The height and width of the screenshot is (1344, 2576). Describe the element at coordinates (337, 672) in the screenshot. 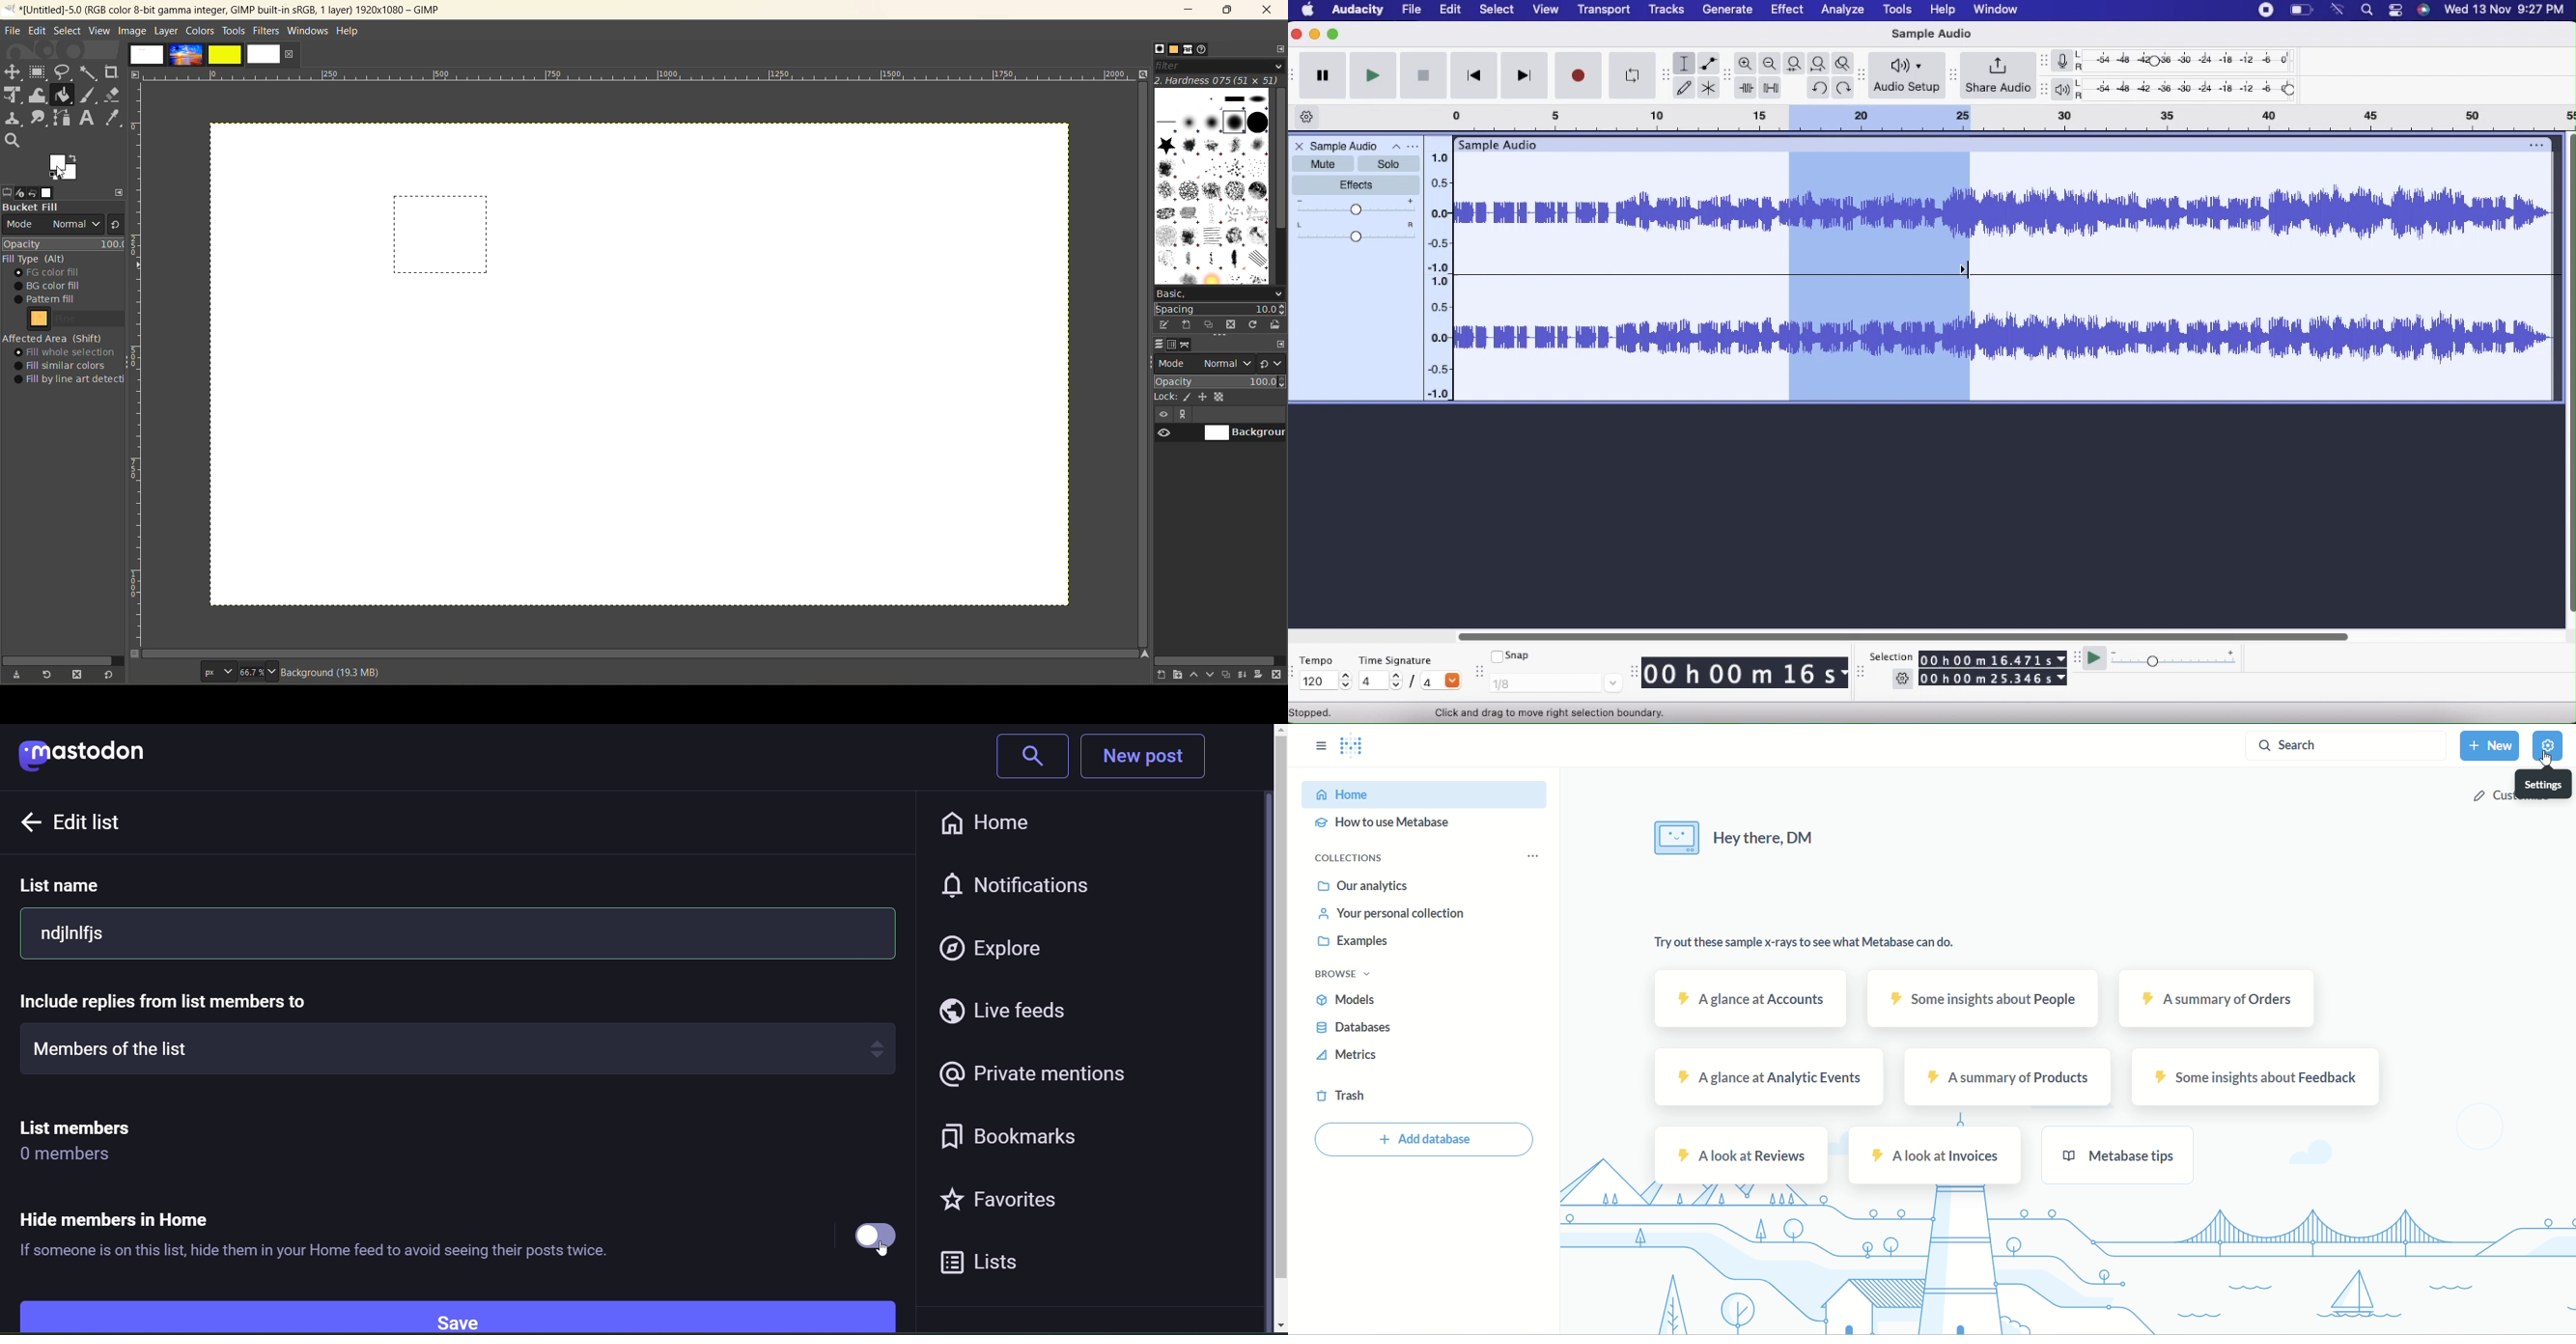

I see `metadata` at that location.